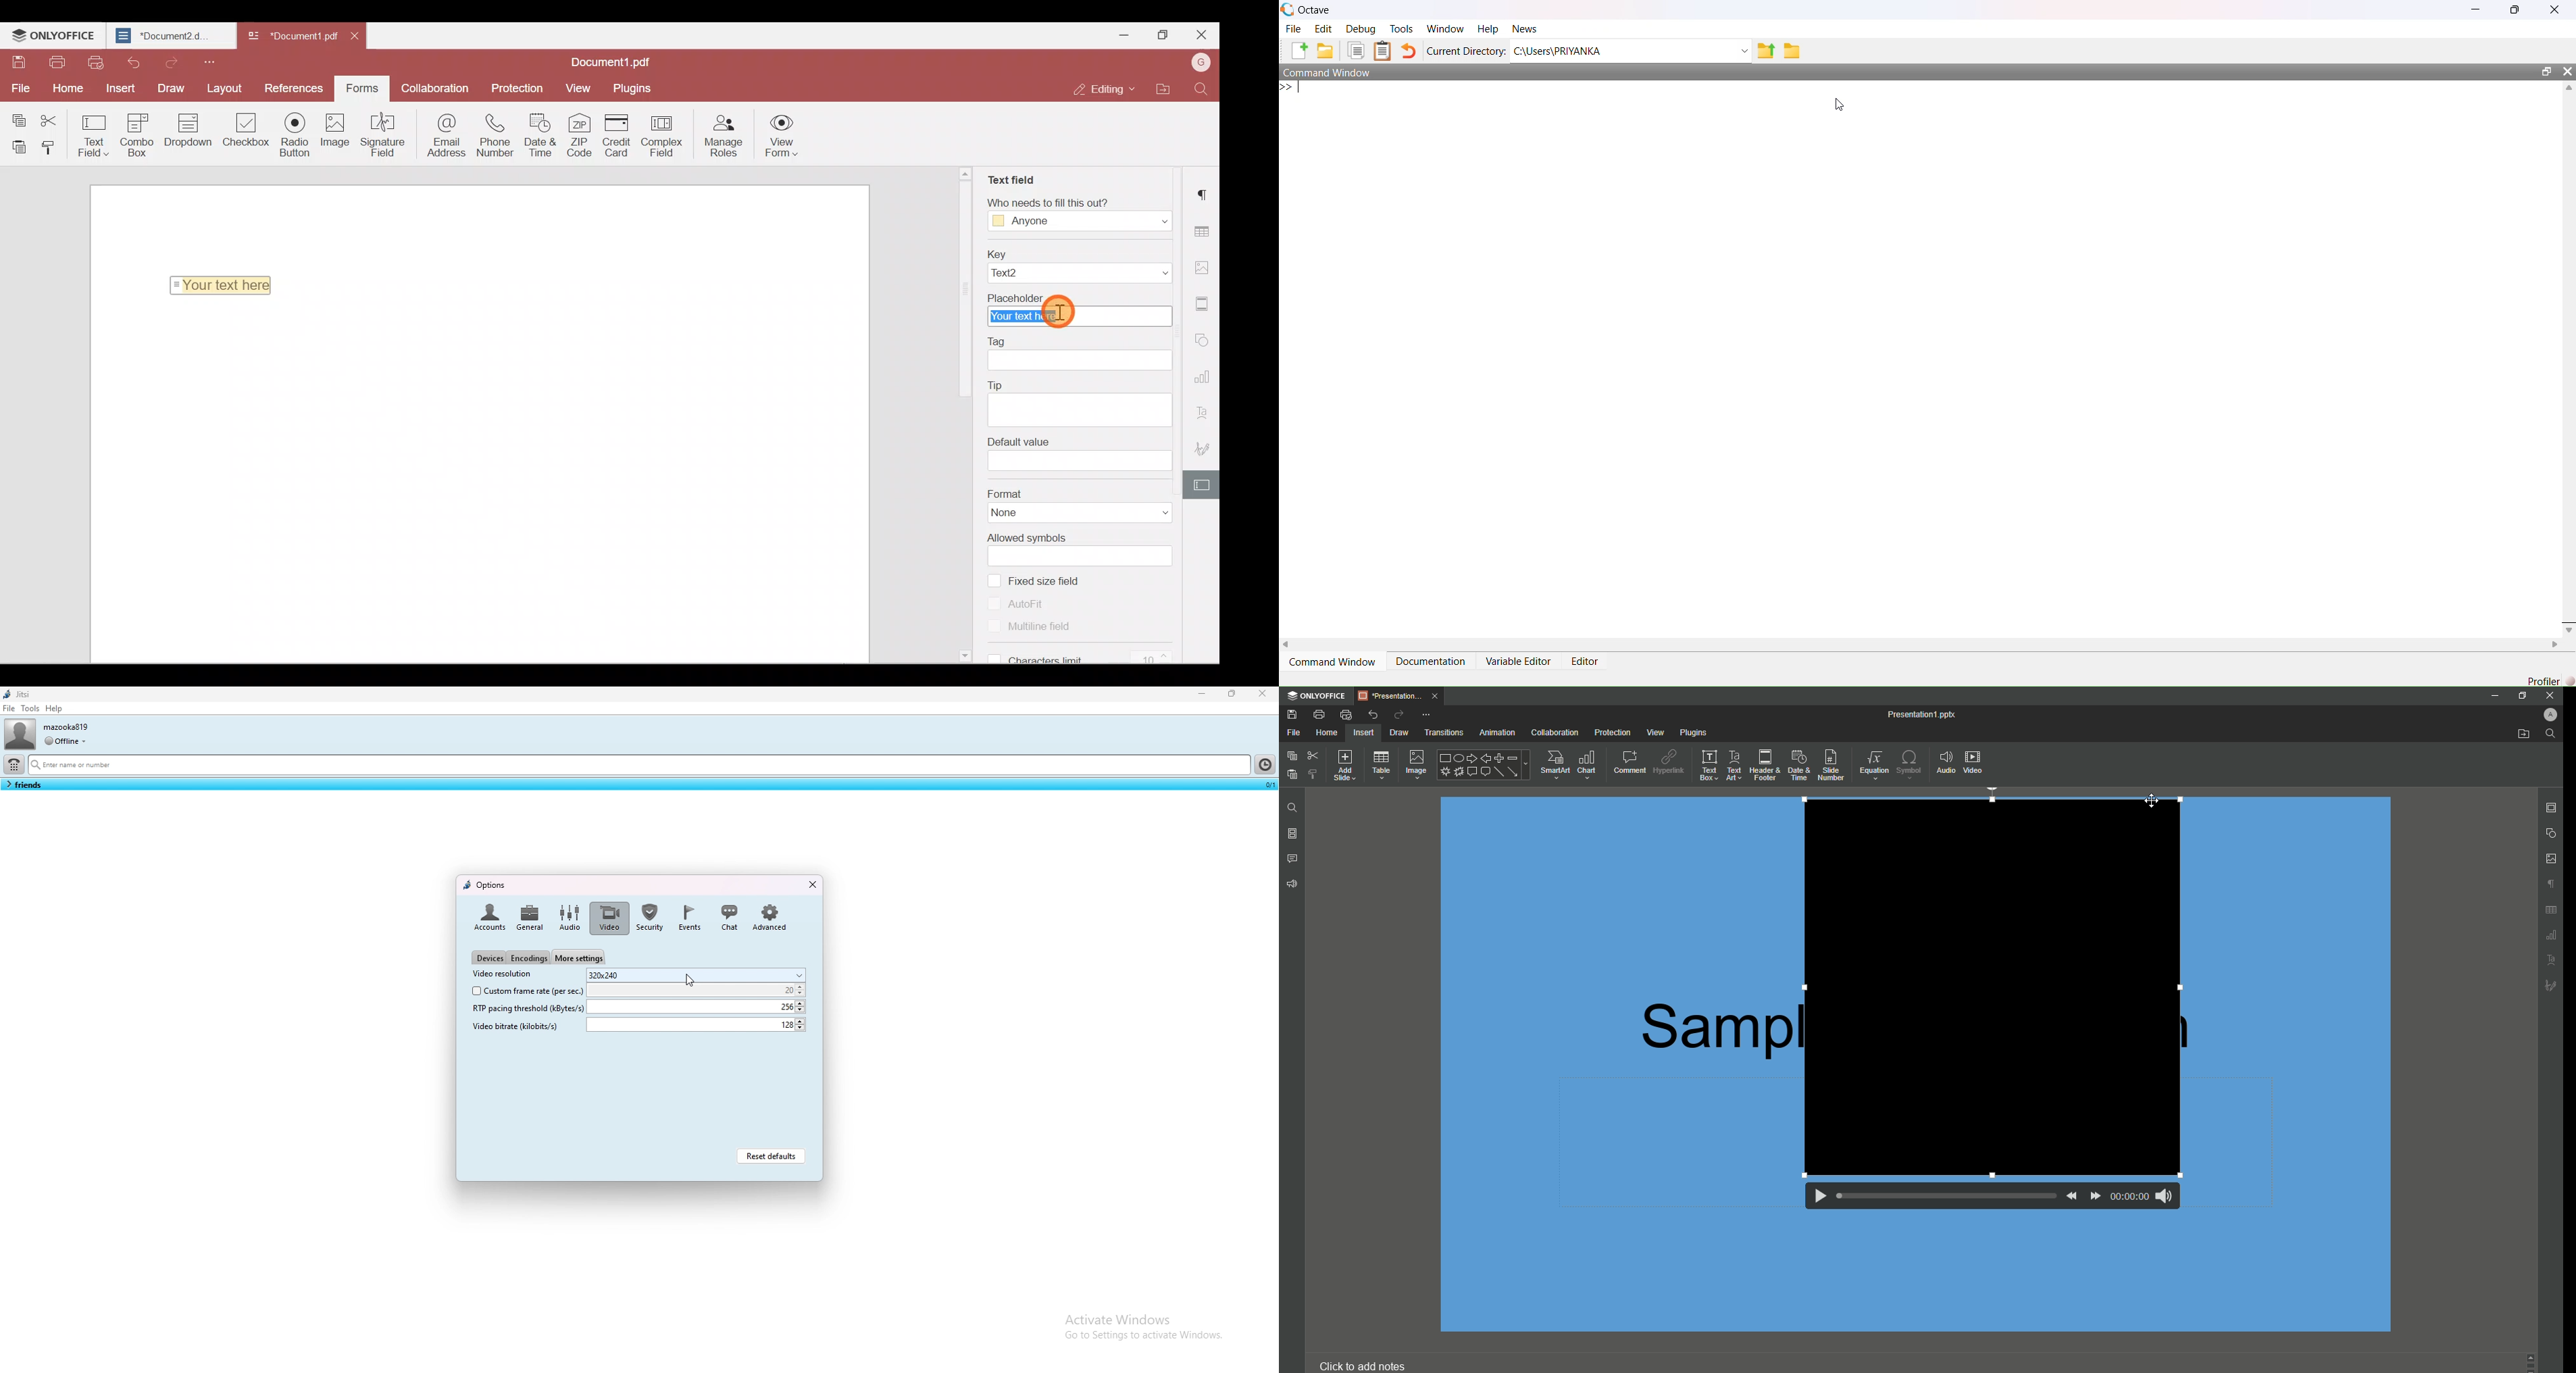 The width and height of the screenshot is (2576, 1400). What do you see at coordinates (781, 138) in the screenshot?
I see `View form` at bounding box center [781, 138].